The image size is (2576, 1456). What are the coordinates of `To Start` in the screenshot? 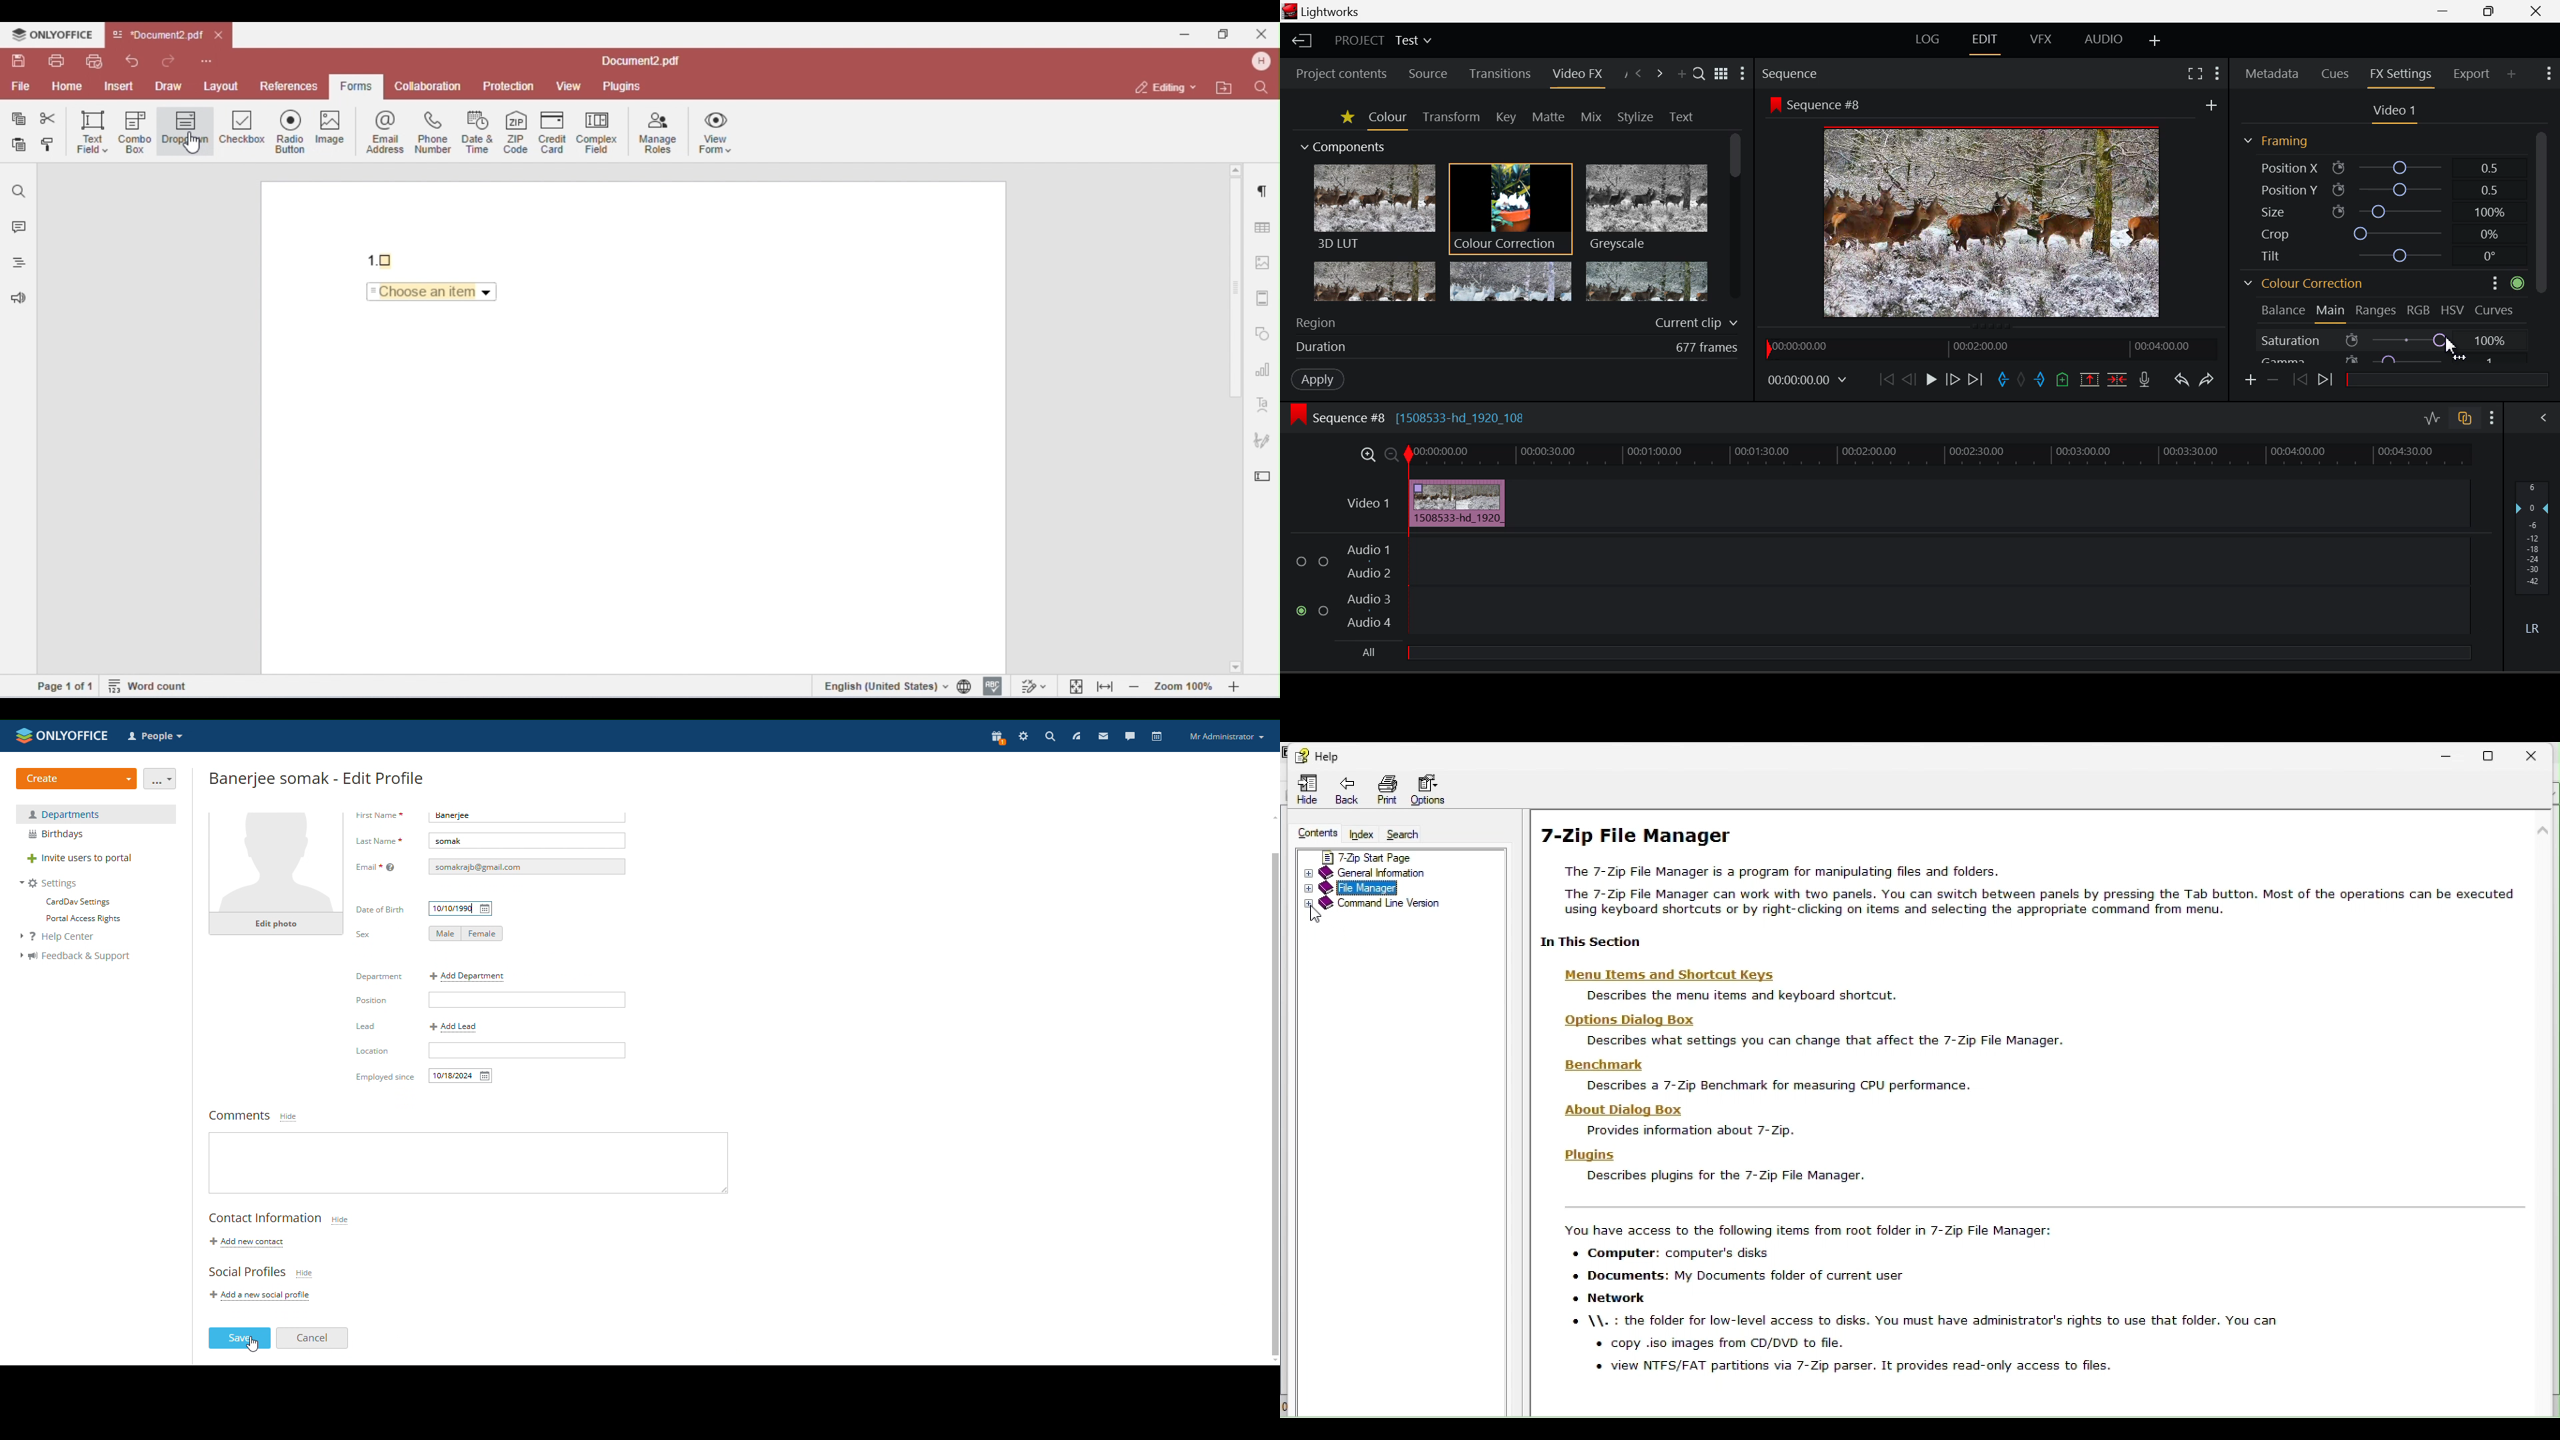 It's located at (1885, 382).